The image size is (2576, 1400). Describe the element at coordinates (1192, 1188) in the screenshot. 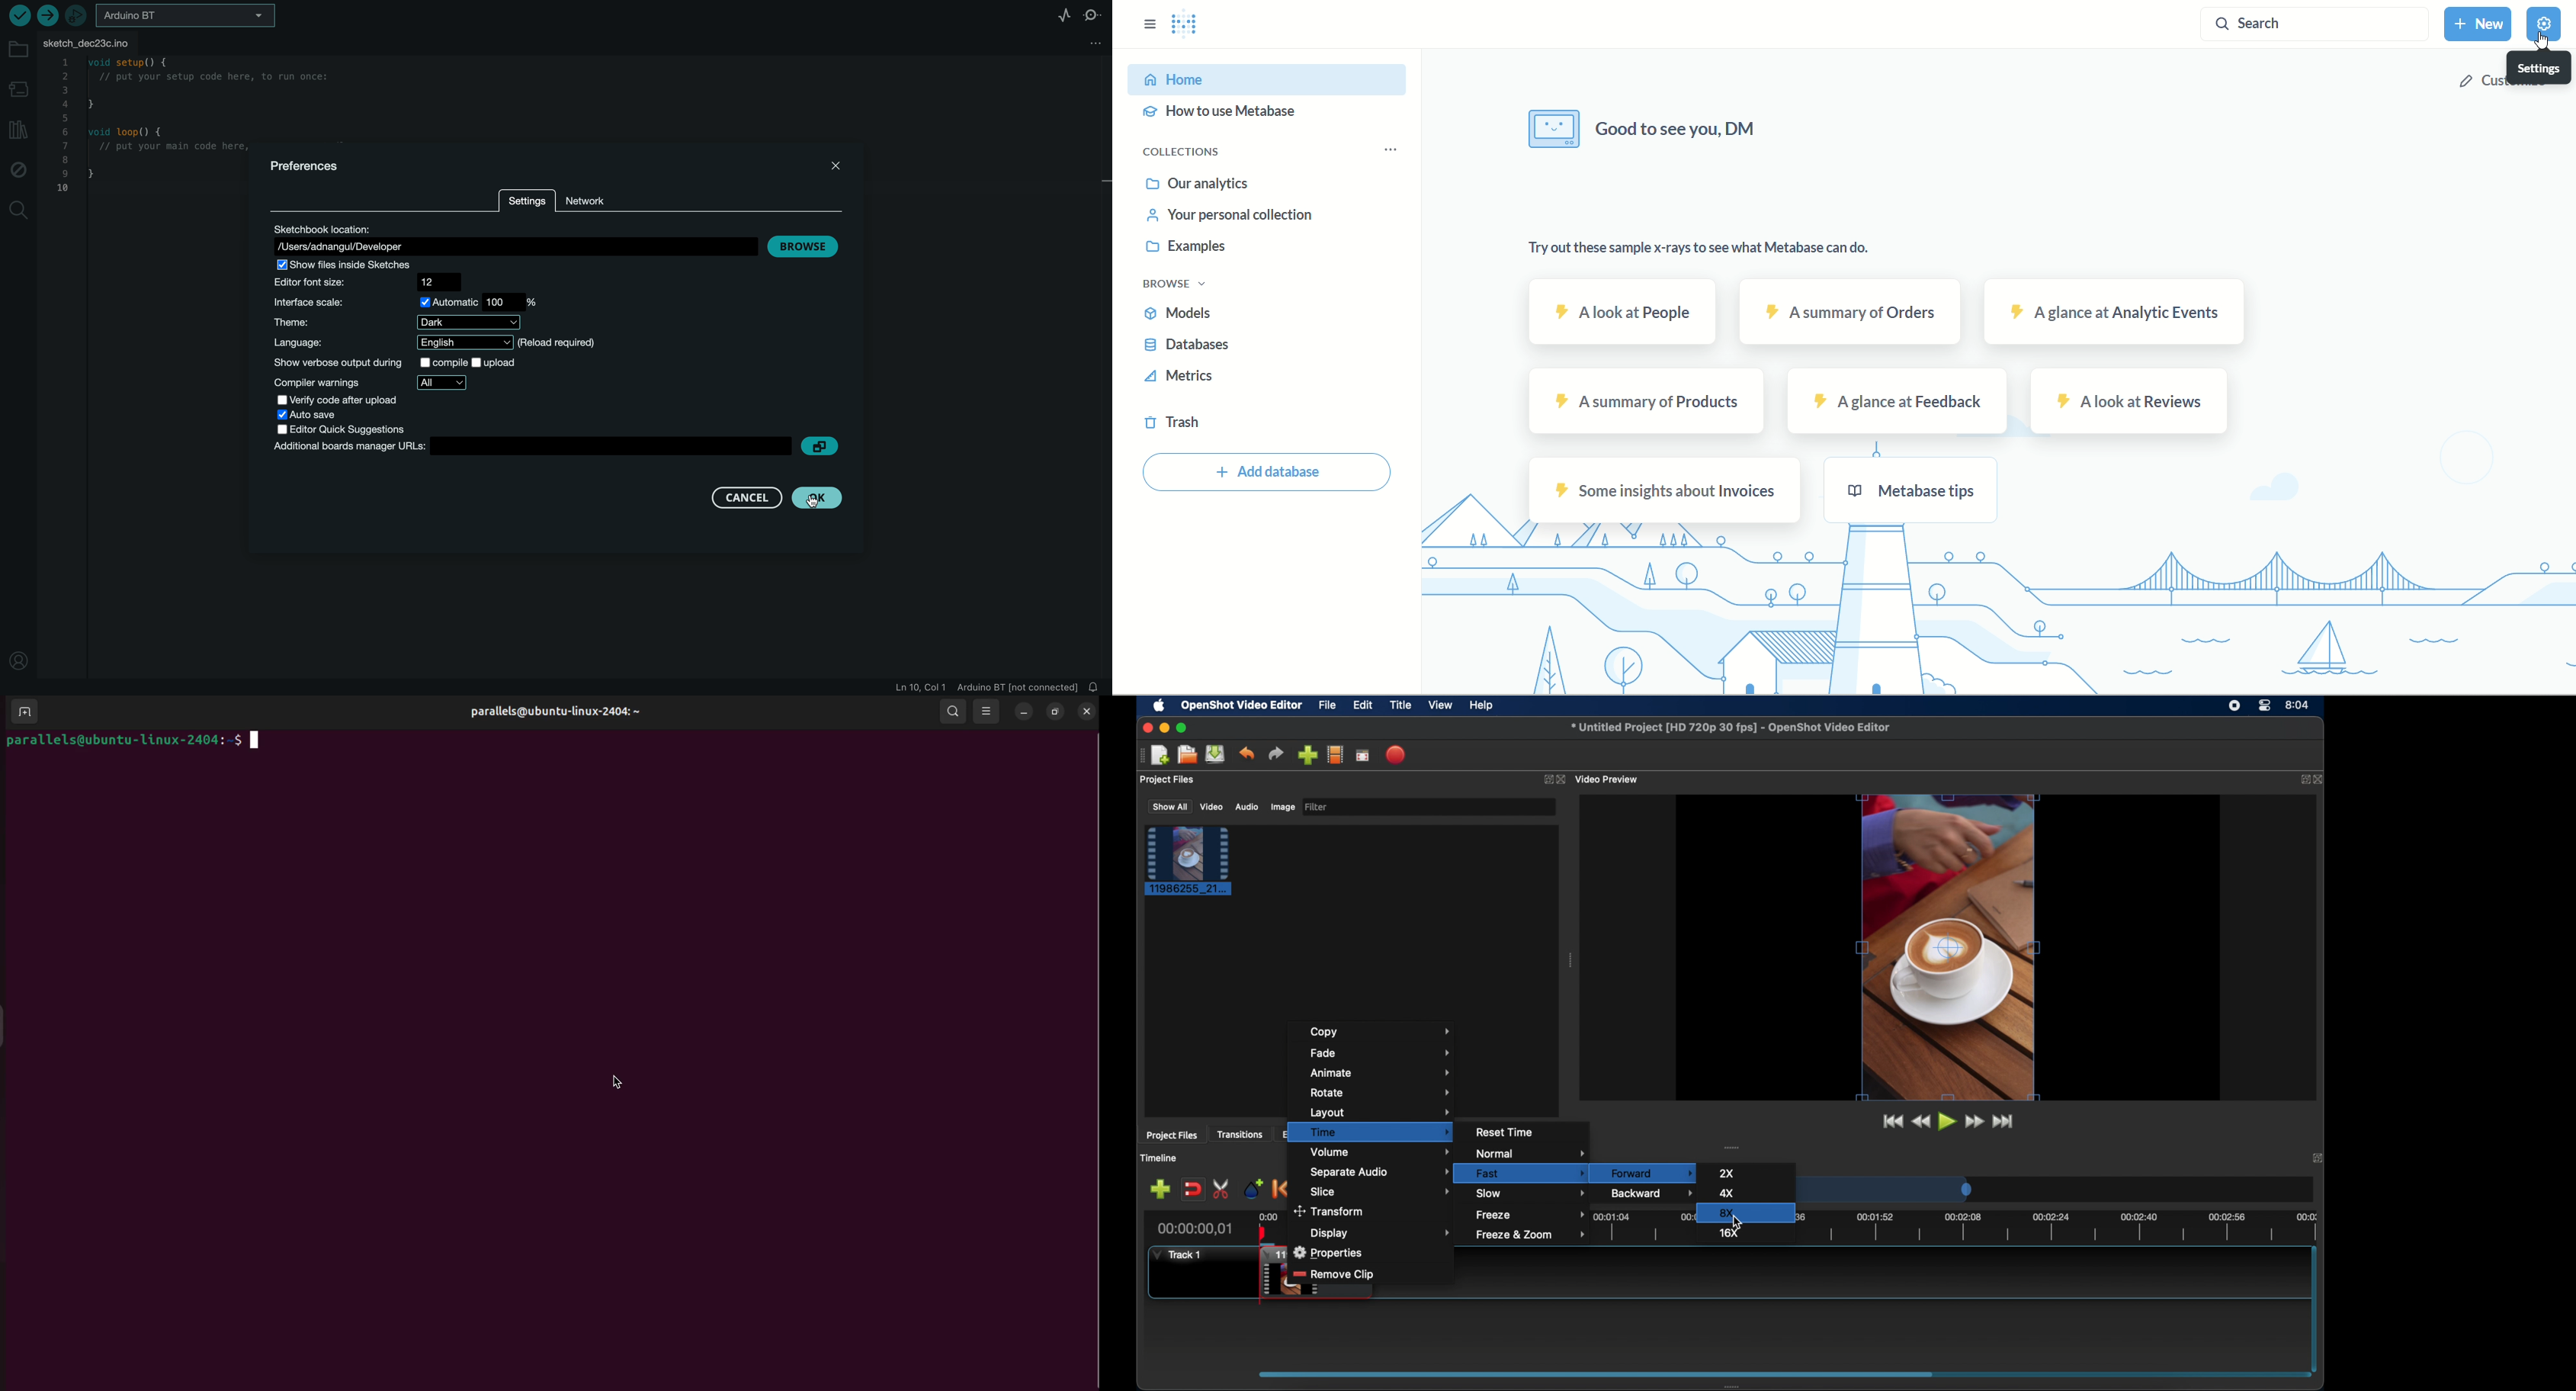

I see `disable  snapping` at that location.